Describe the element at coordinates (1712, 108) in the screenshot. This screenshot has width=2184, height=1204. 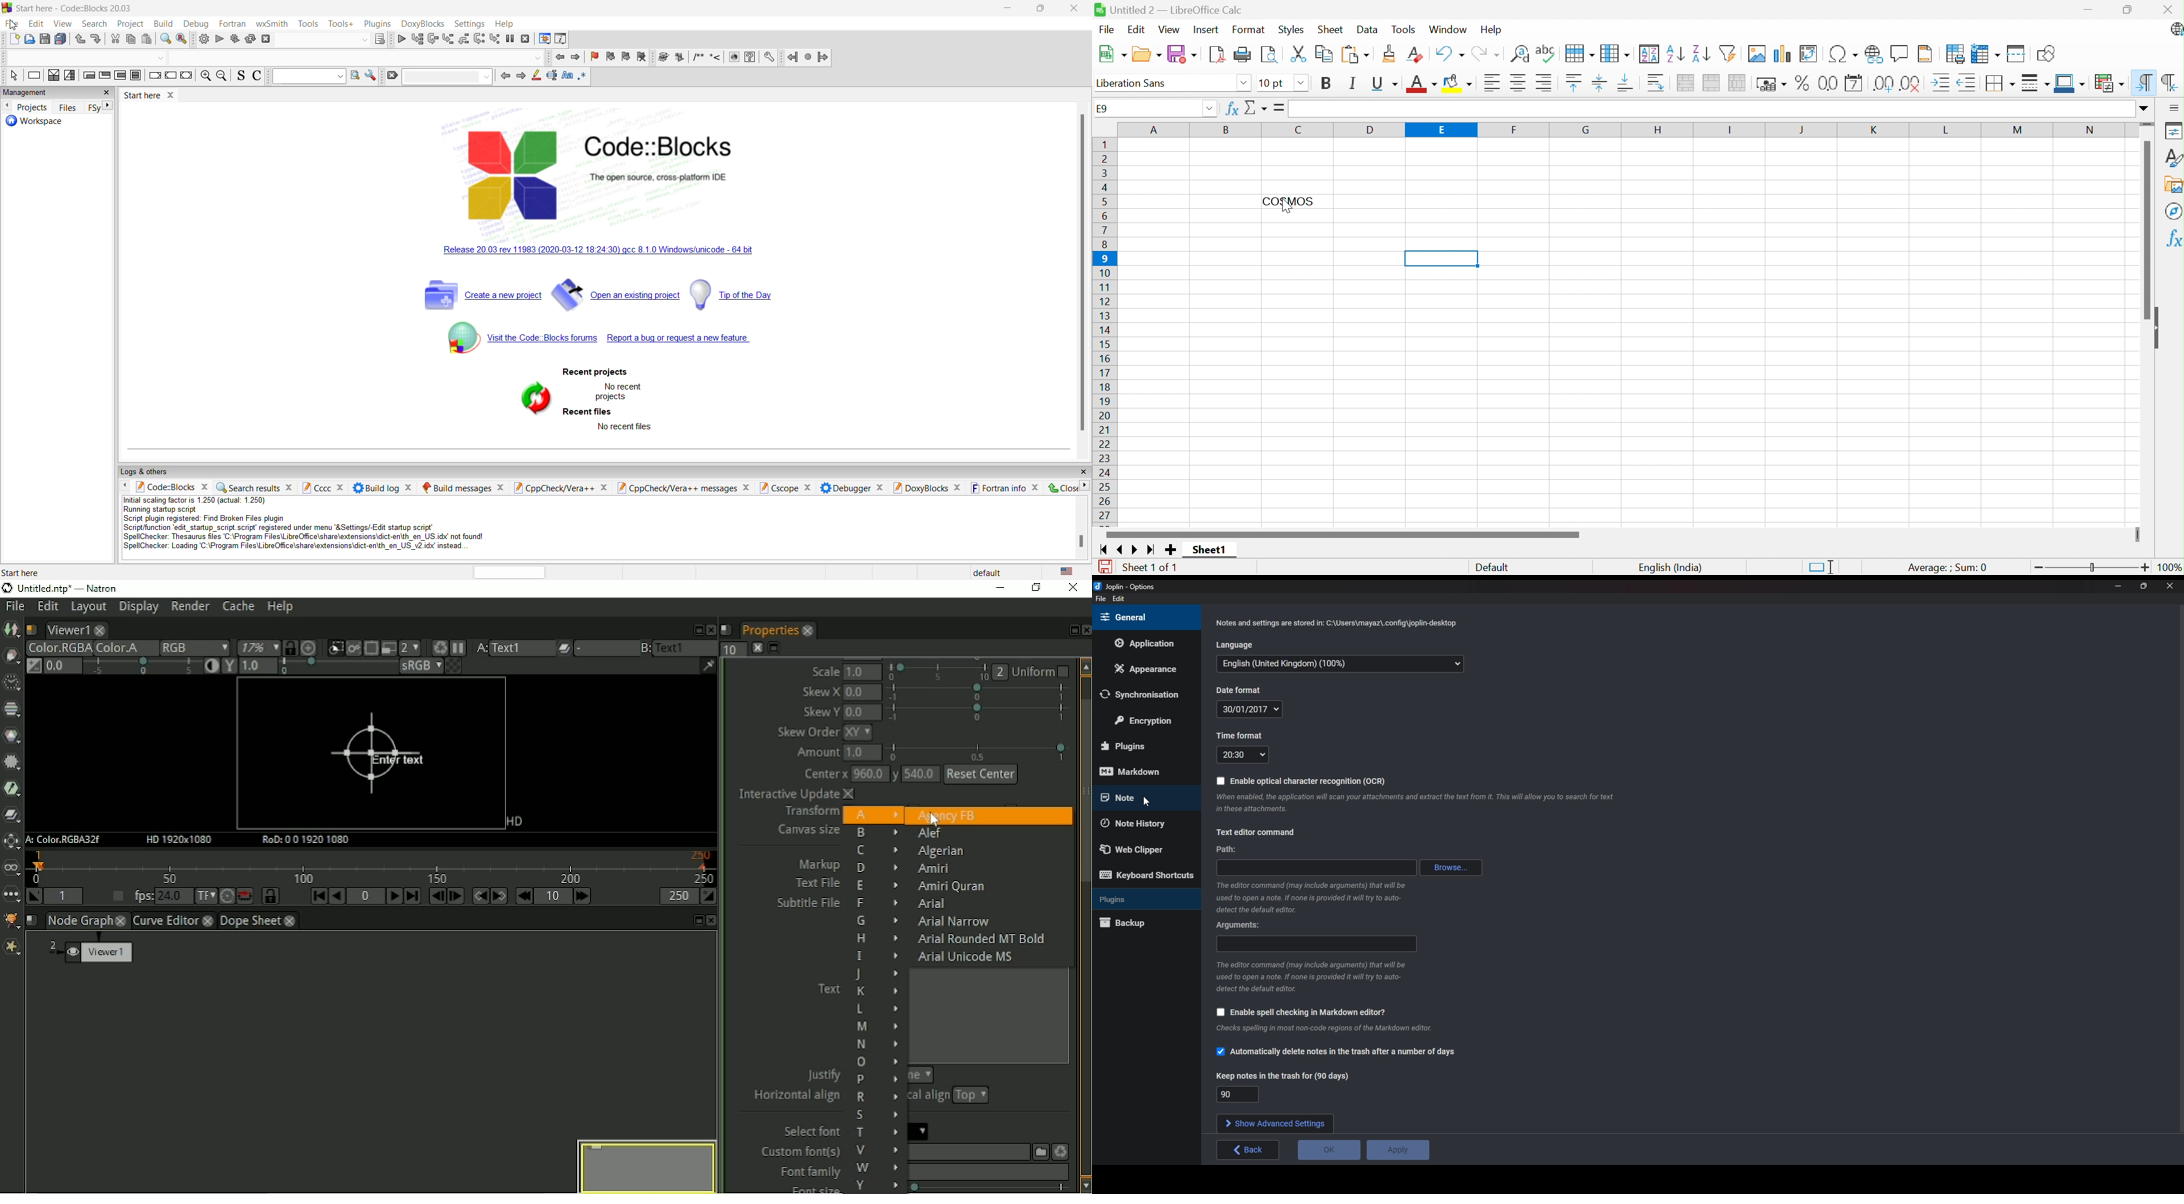
I see `Input line` at that location.